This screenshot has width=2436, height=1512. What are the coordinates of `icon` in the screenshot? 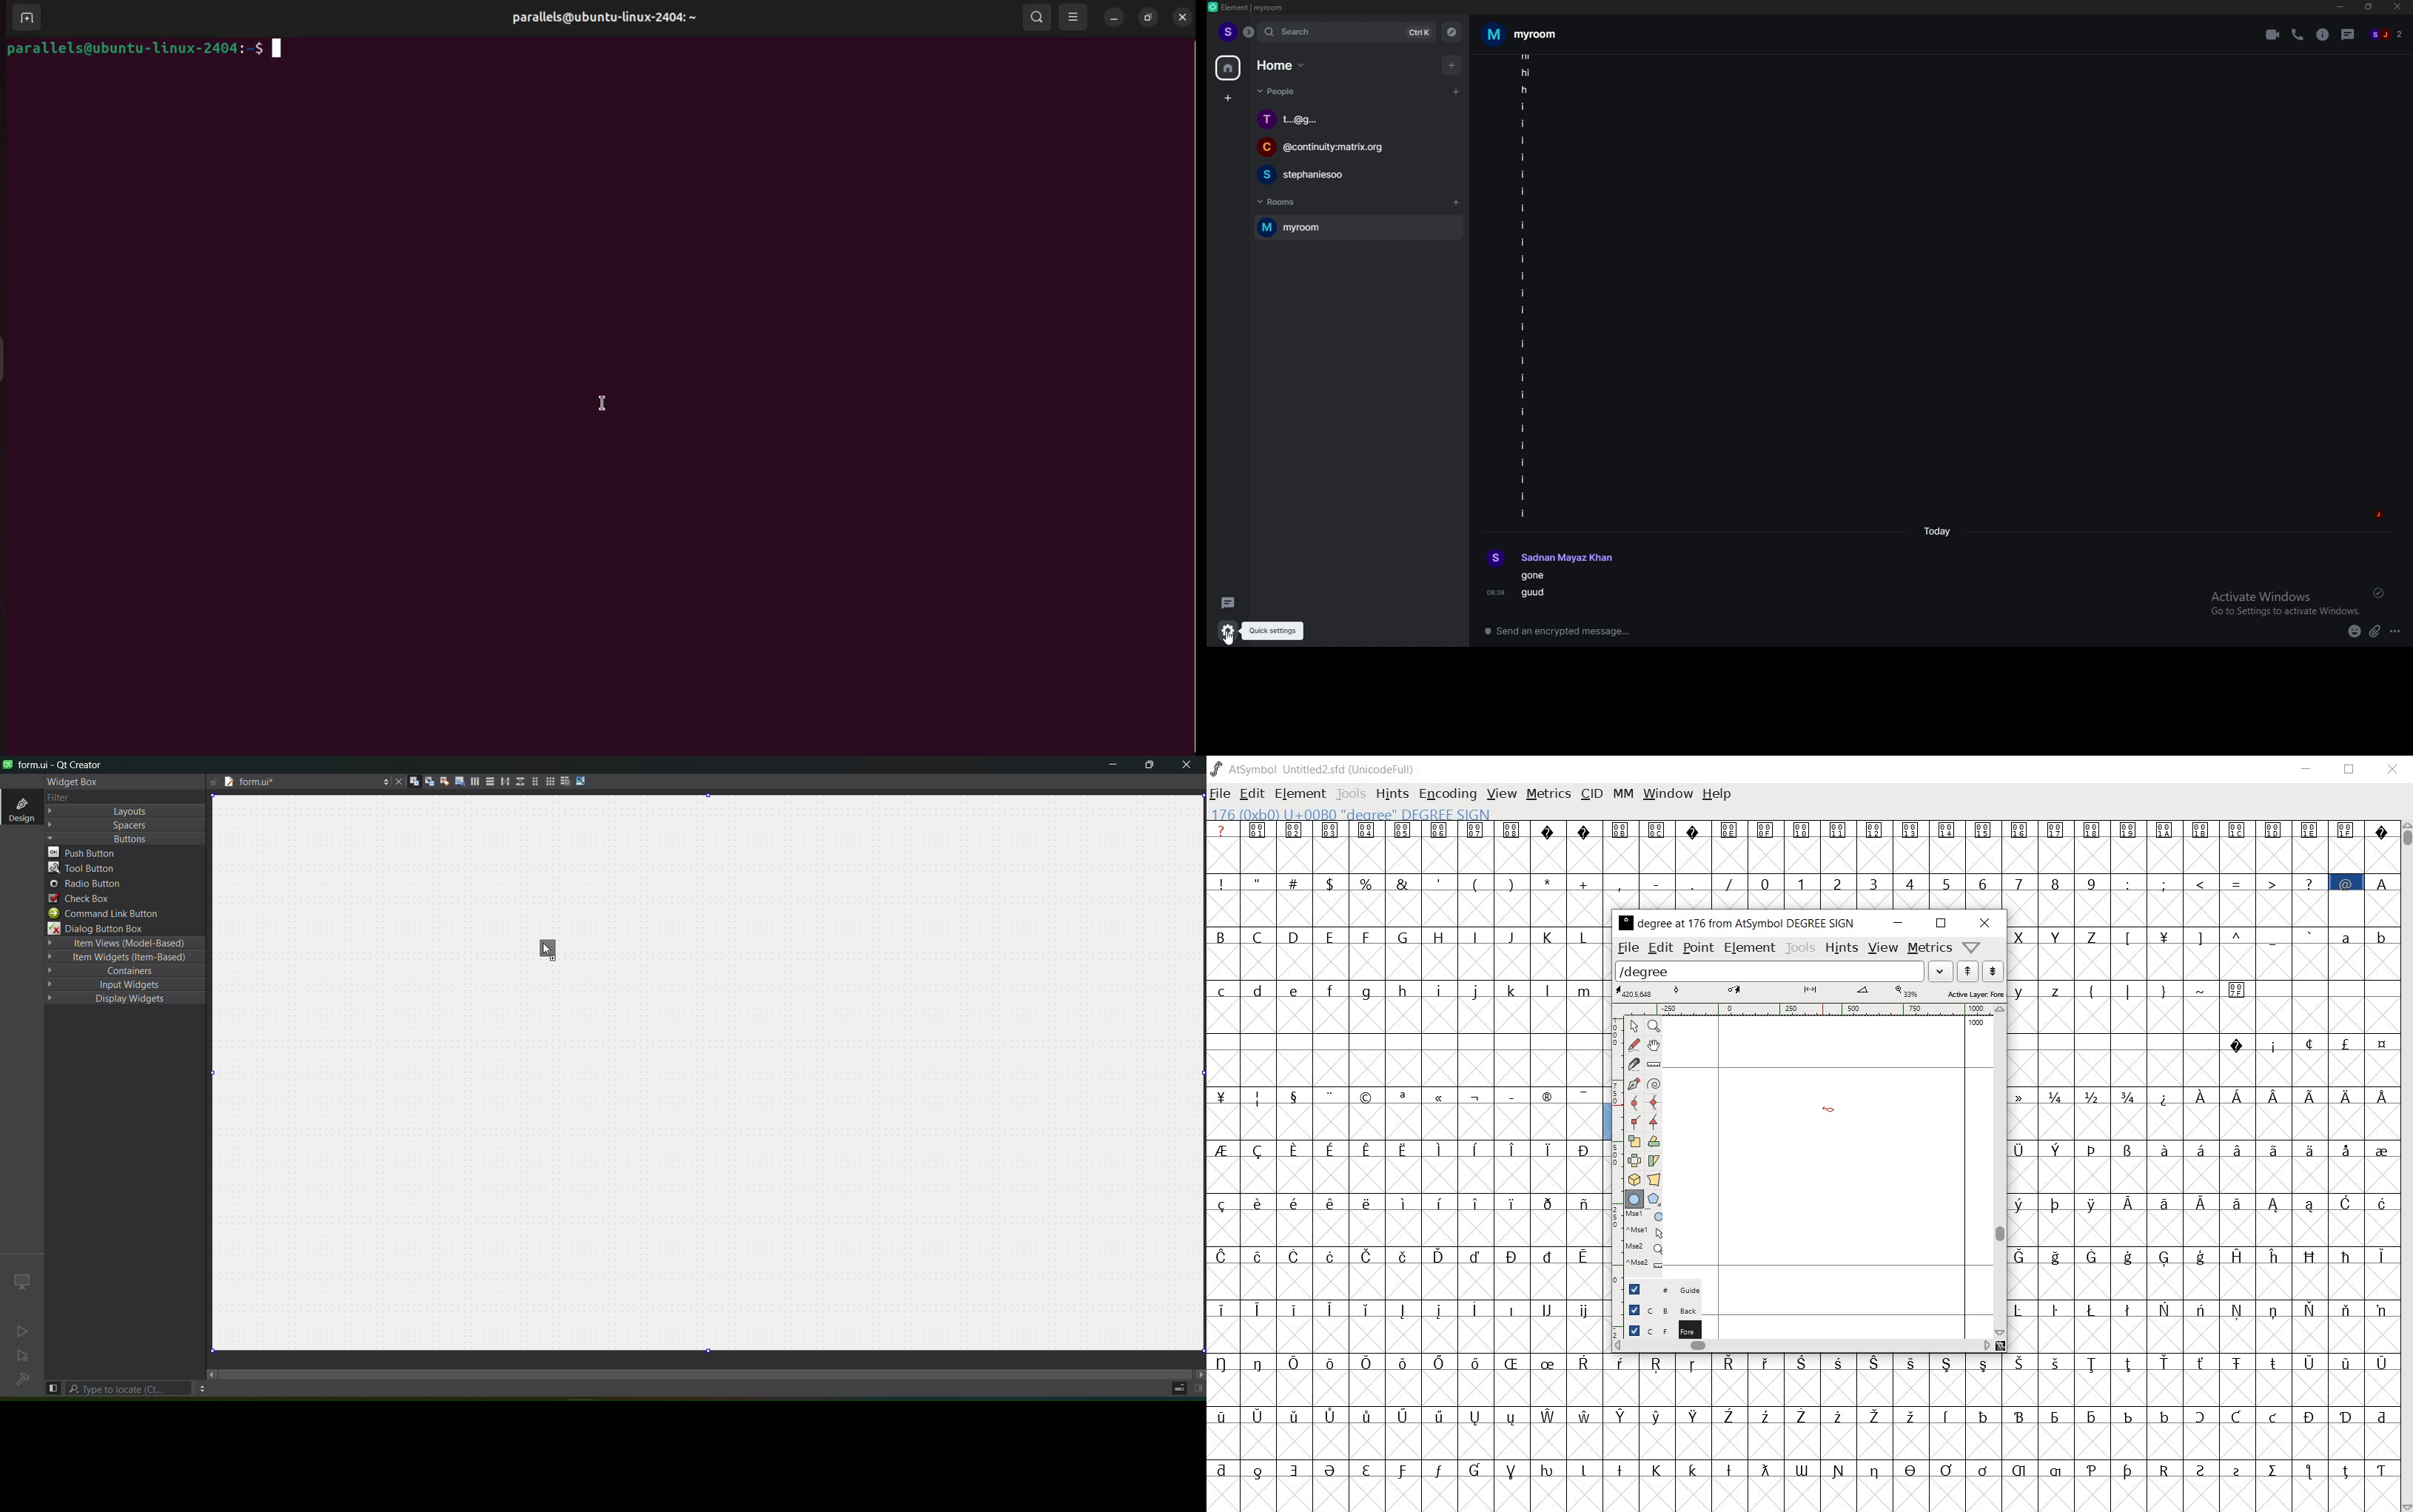 It's located at (23, 1281).